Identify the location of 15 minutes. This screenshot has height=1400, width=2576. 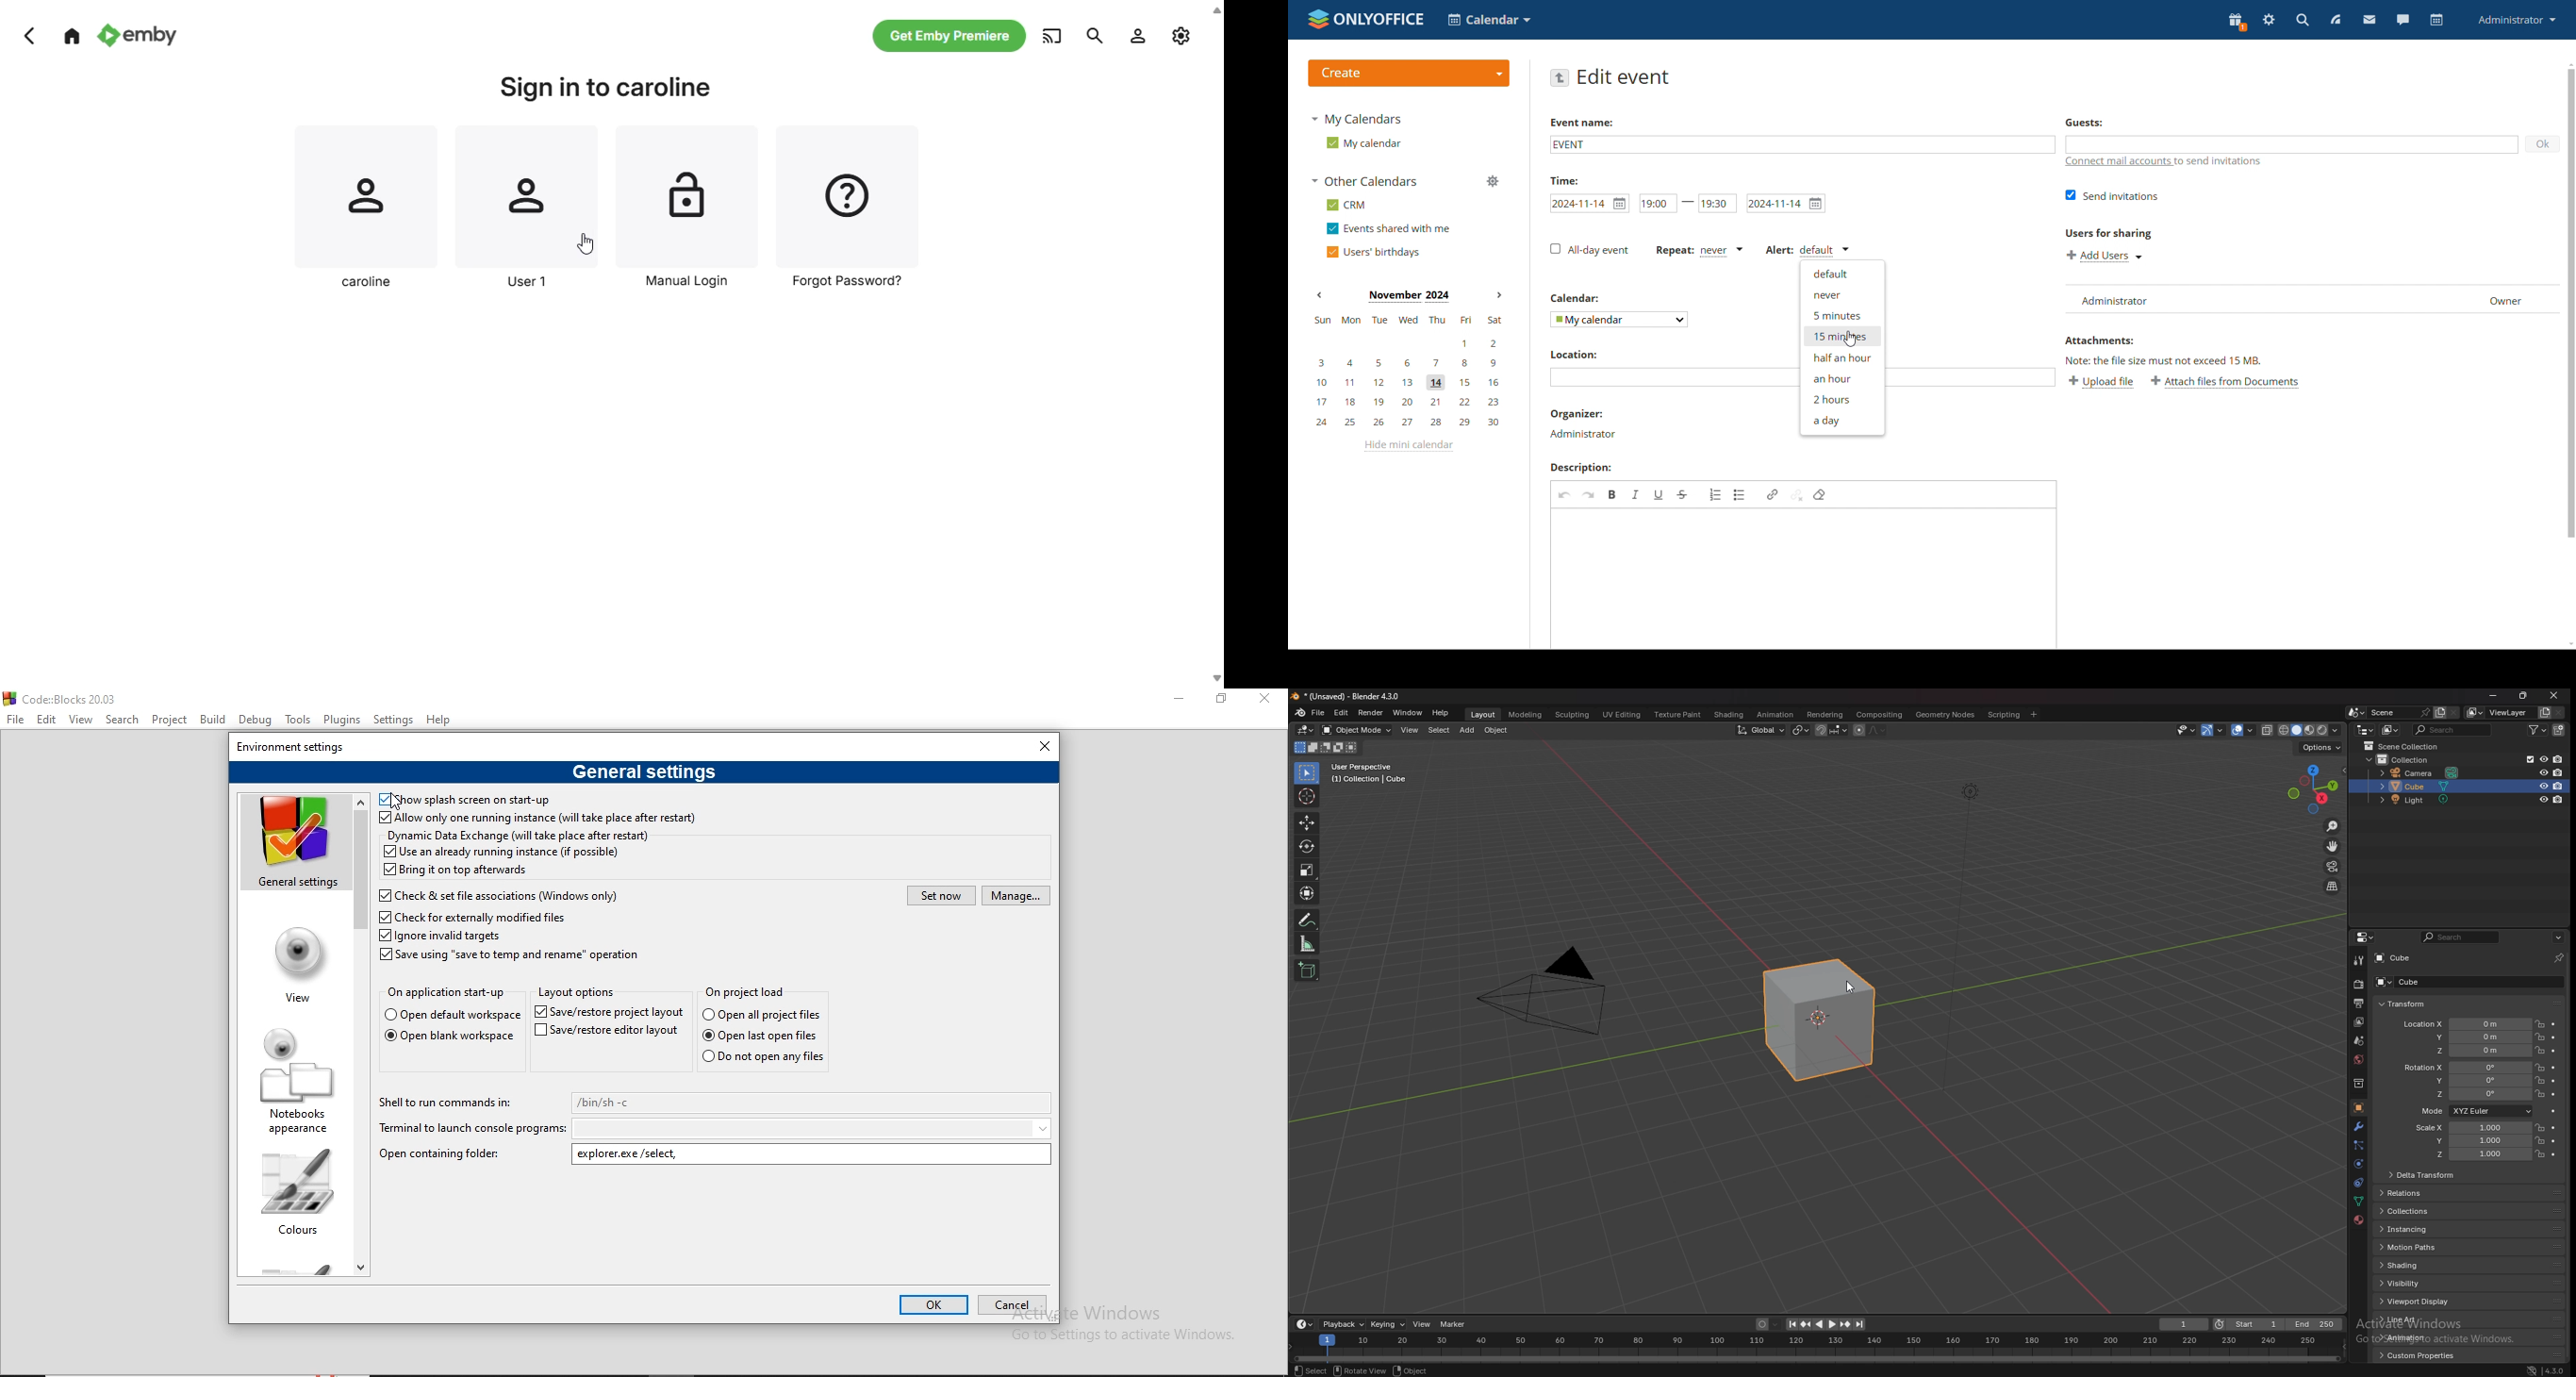
(1841, 336).